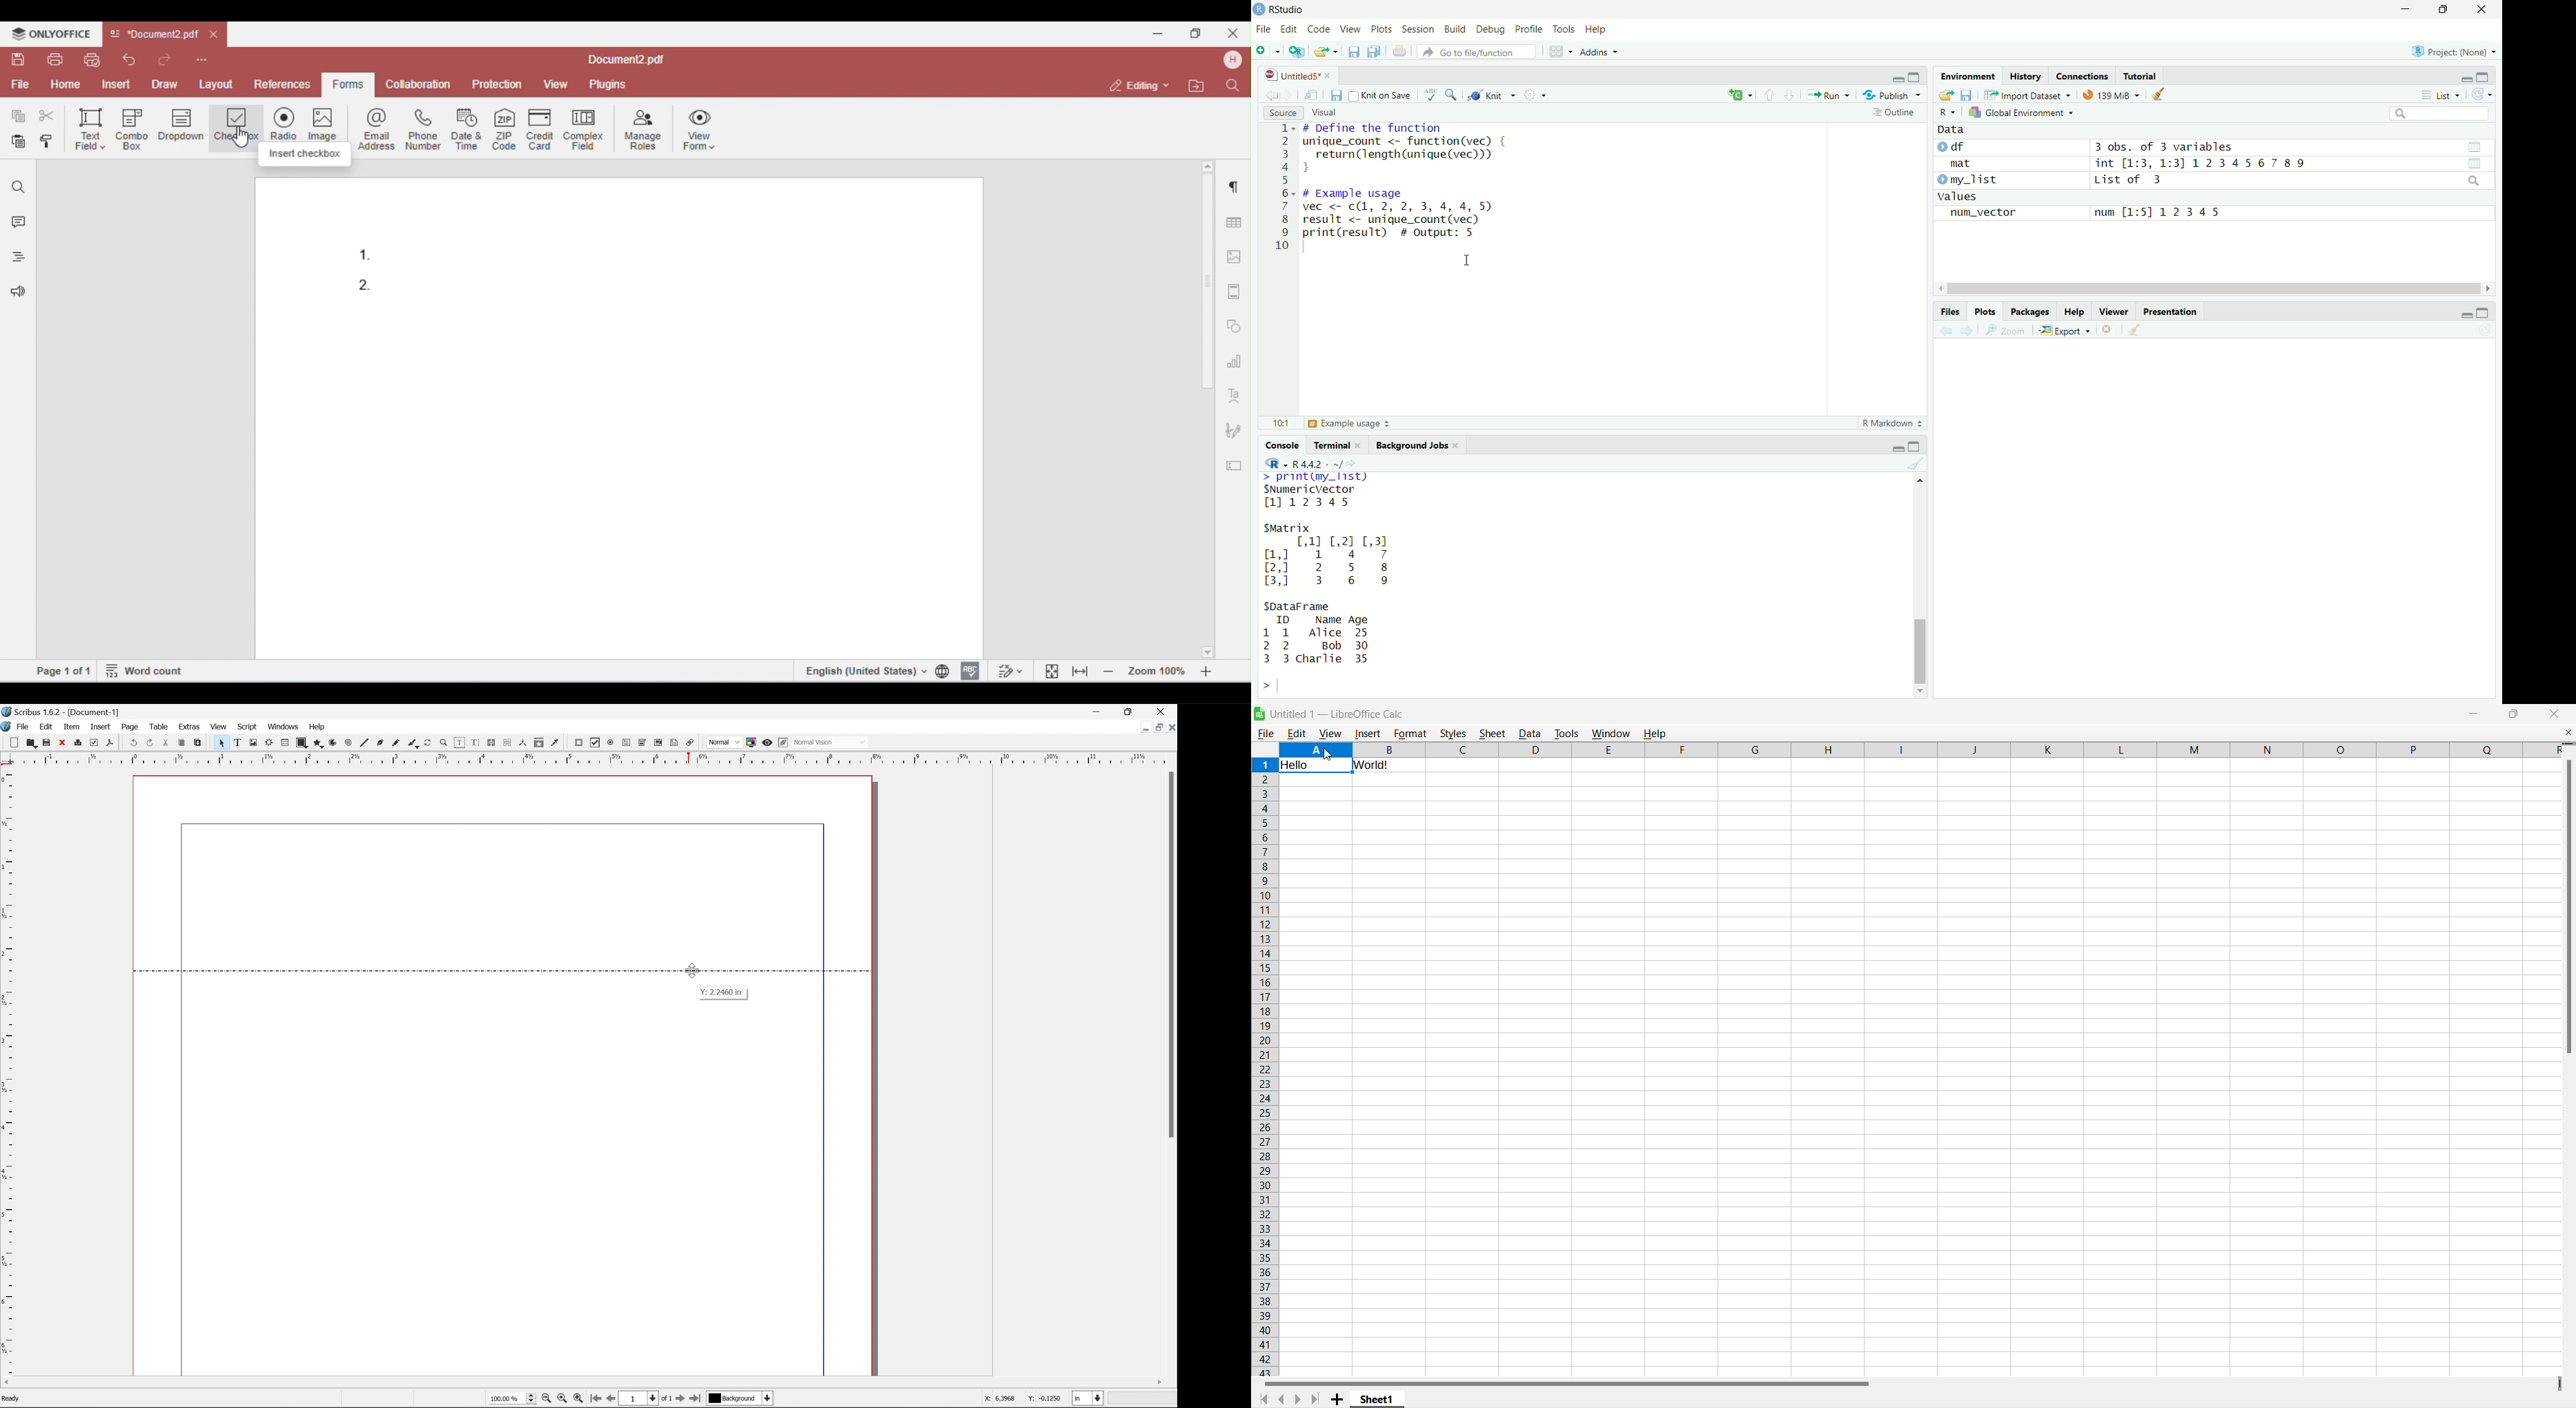  I want to click on pdf combo box, so click(643, 744).